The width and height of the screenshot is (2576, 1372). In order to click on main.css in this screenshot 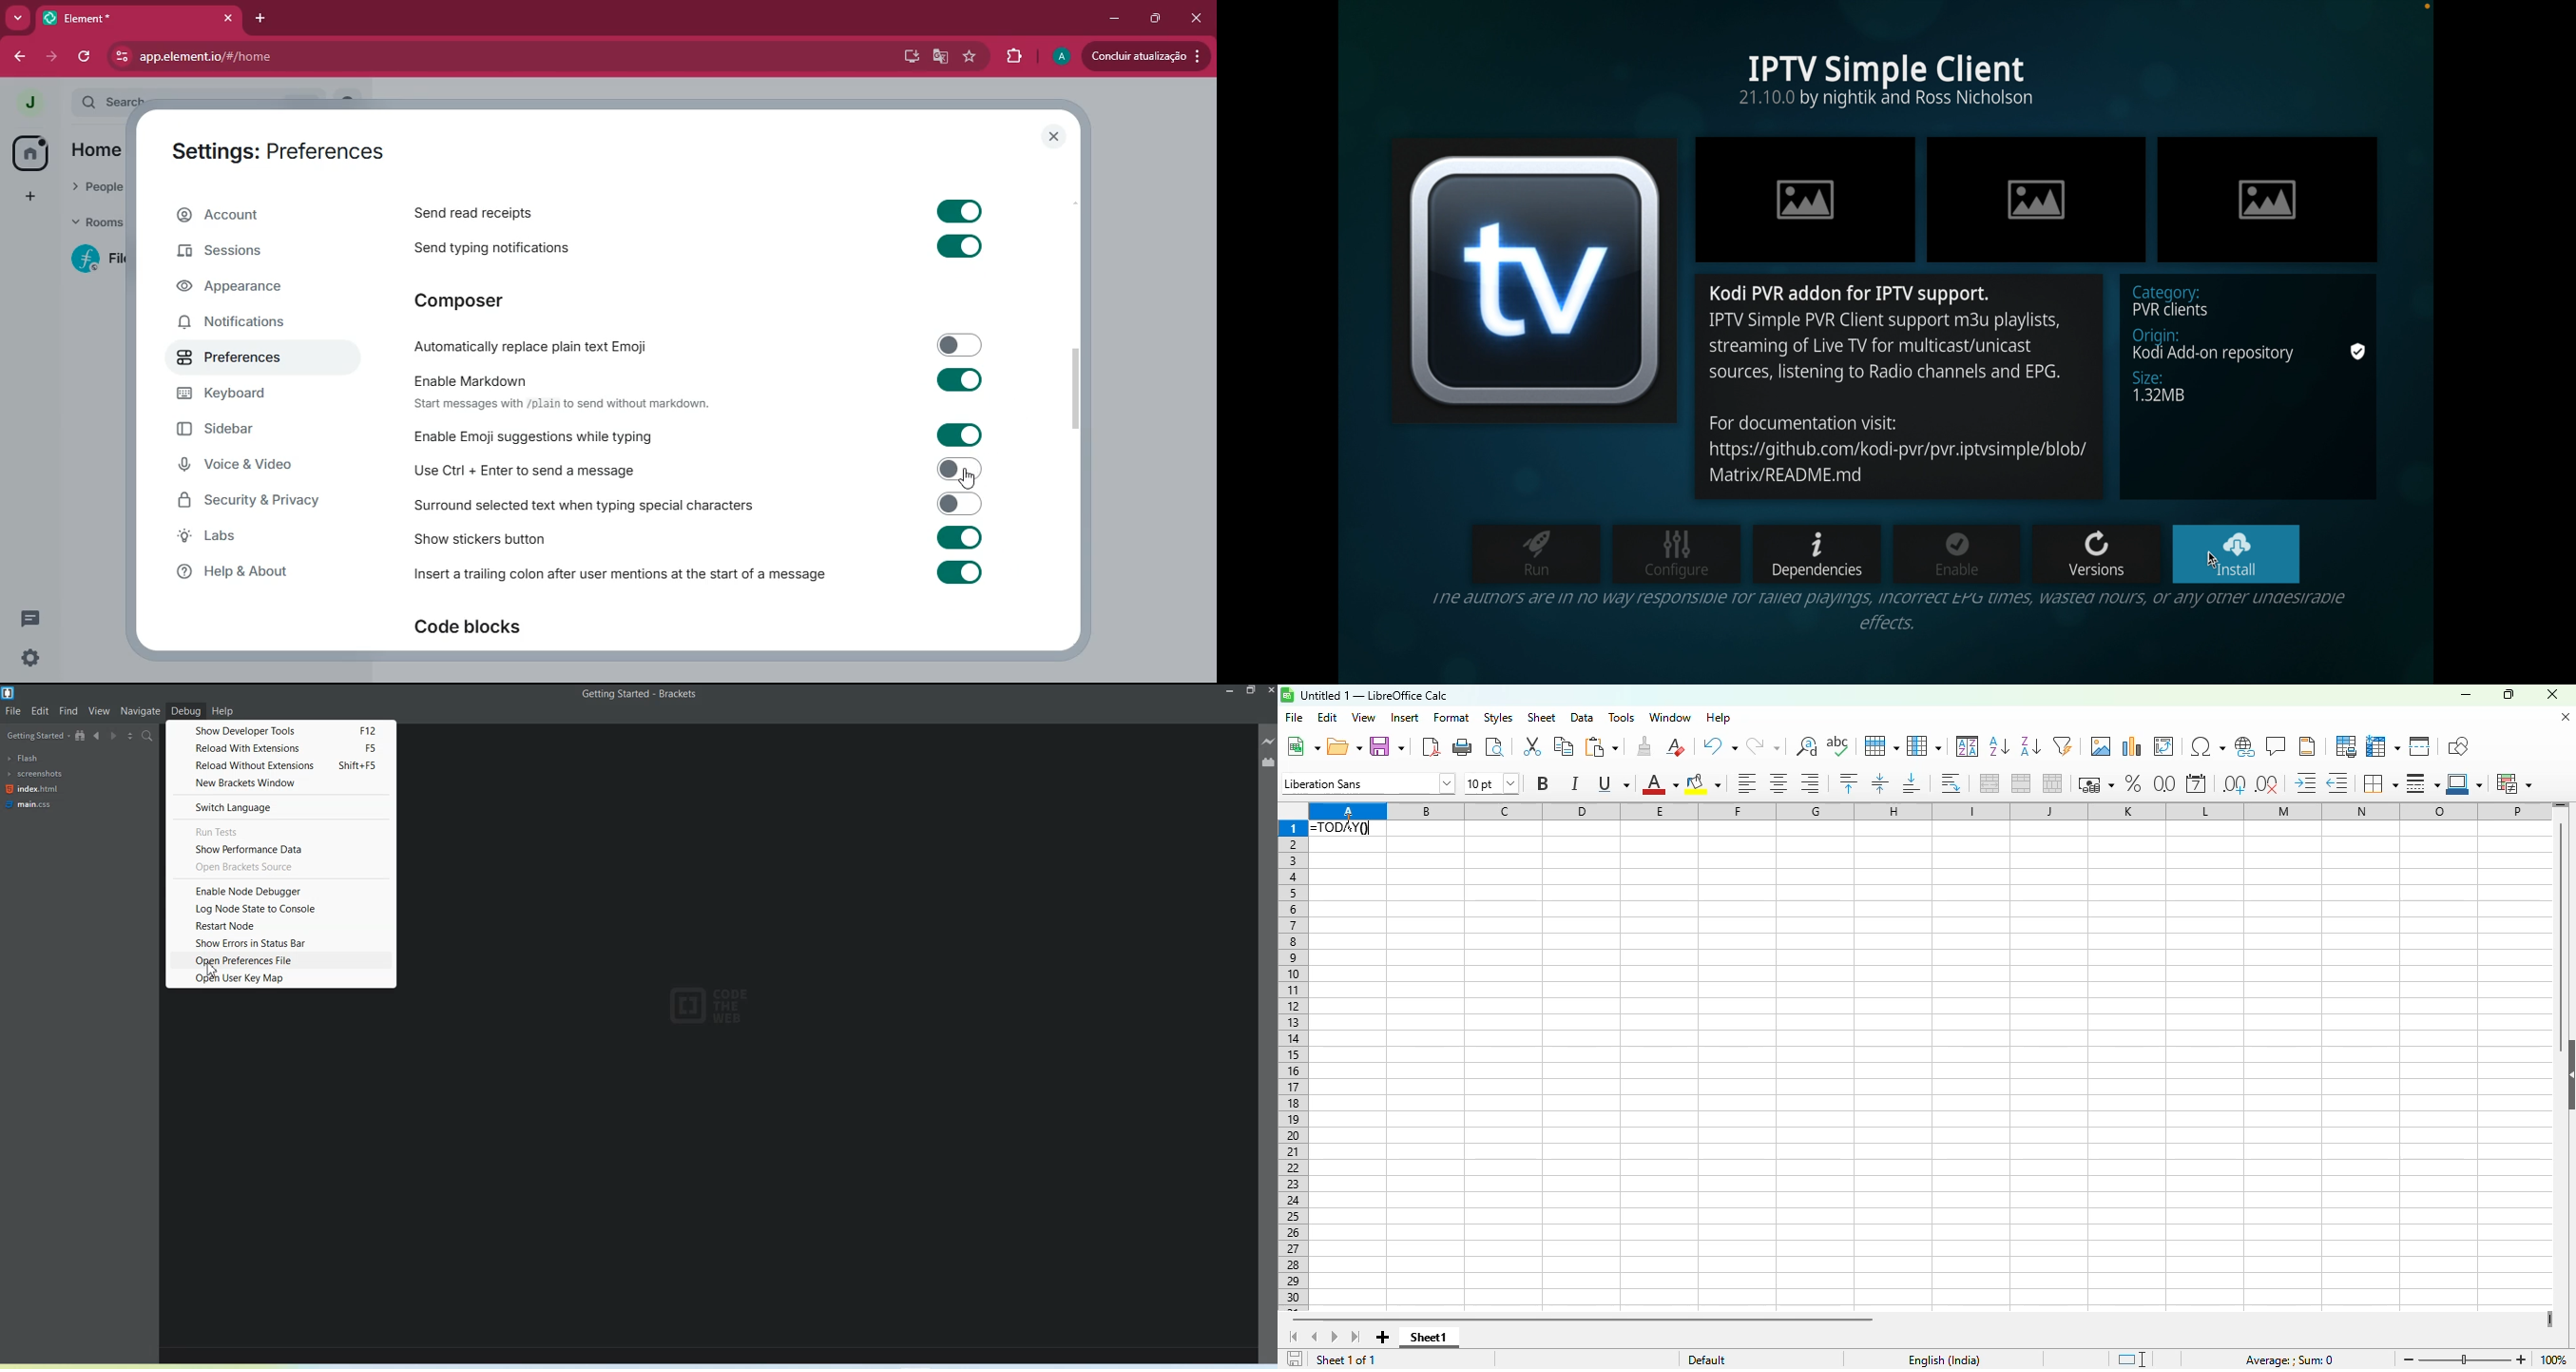, I will do `click(29, 804)`.